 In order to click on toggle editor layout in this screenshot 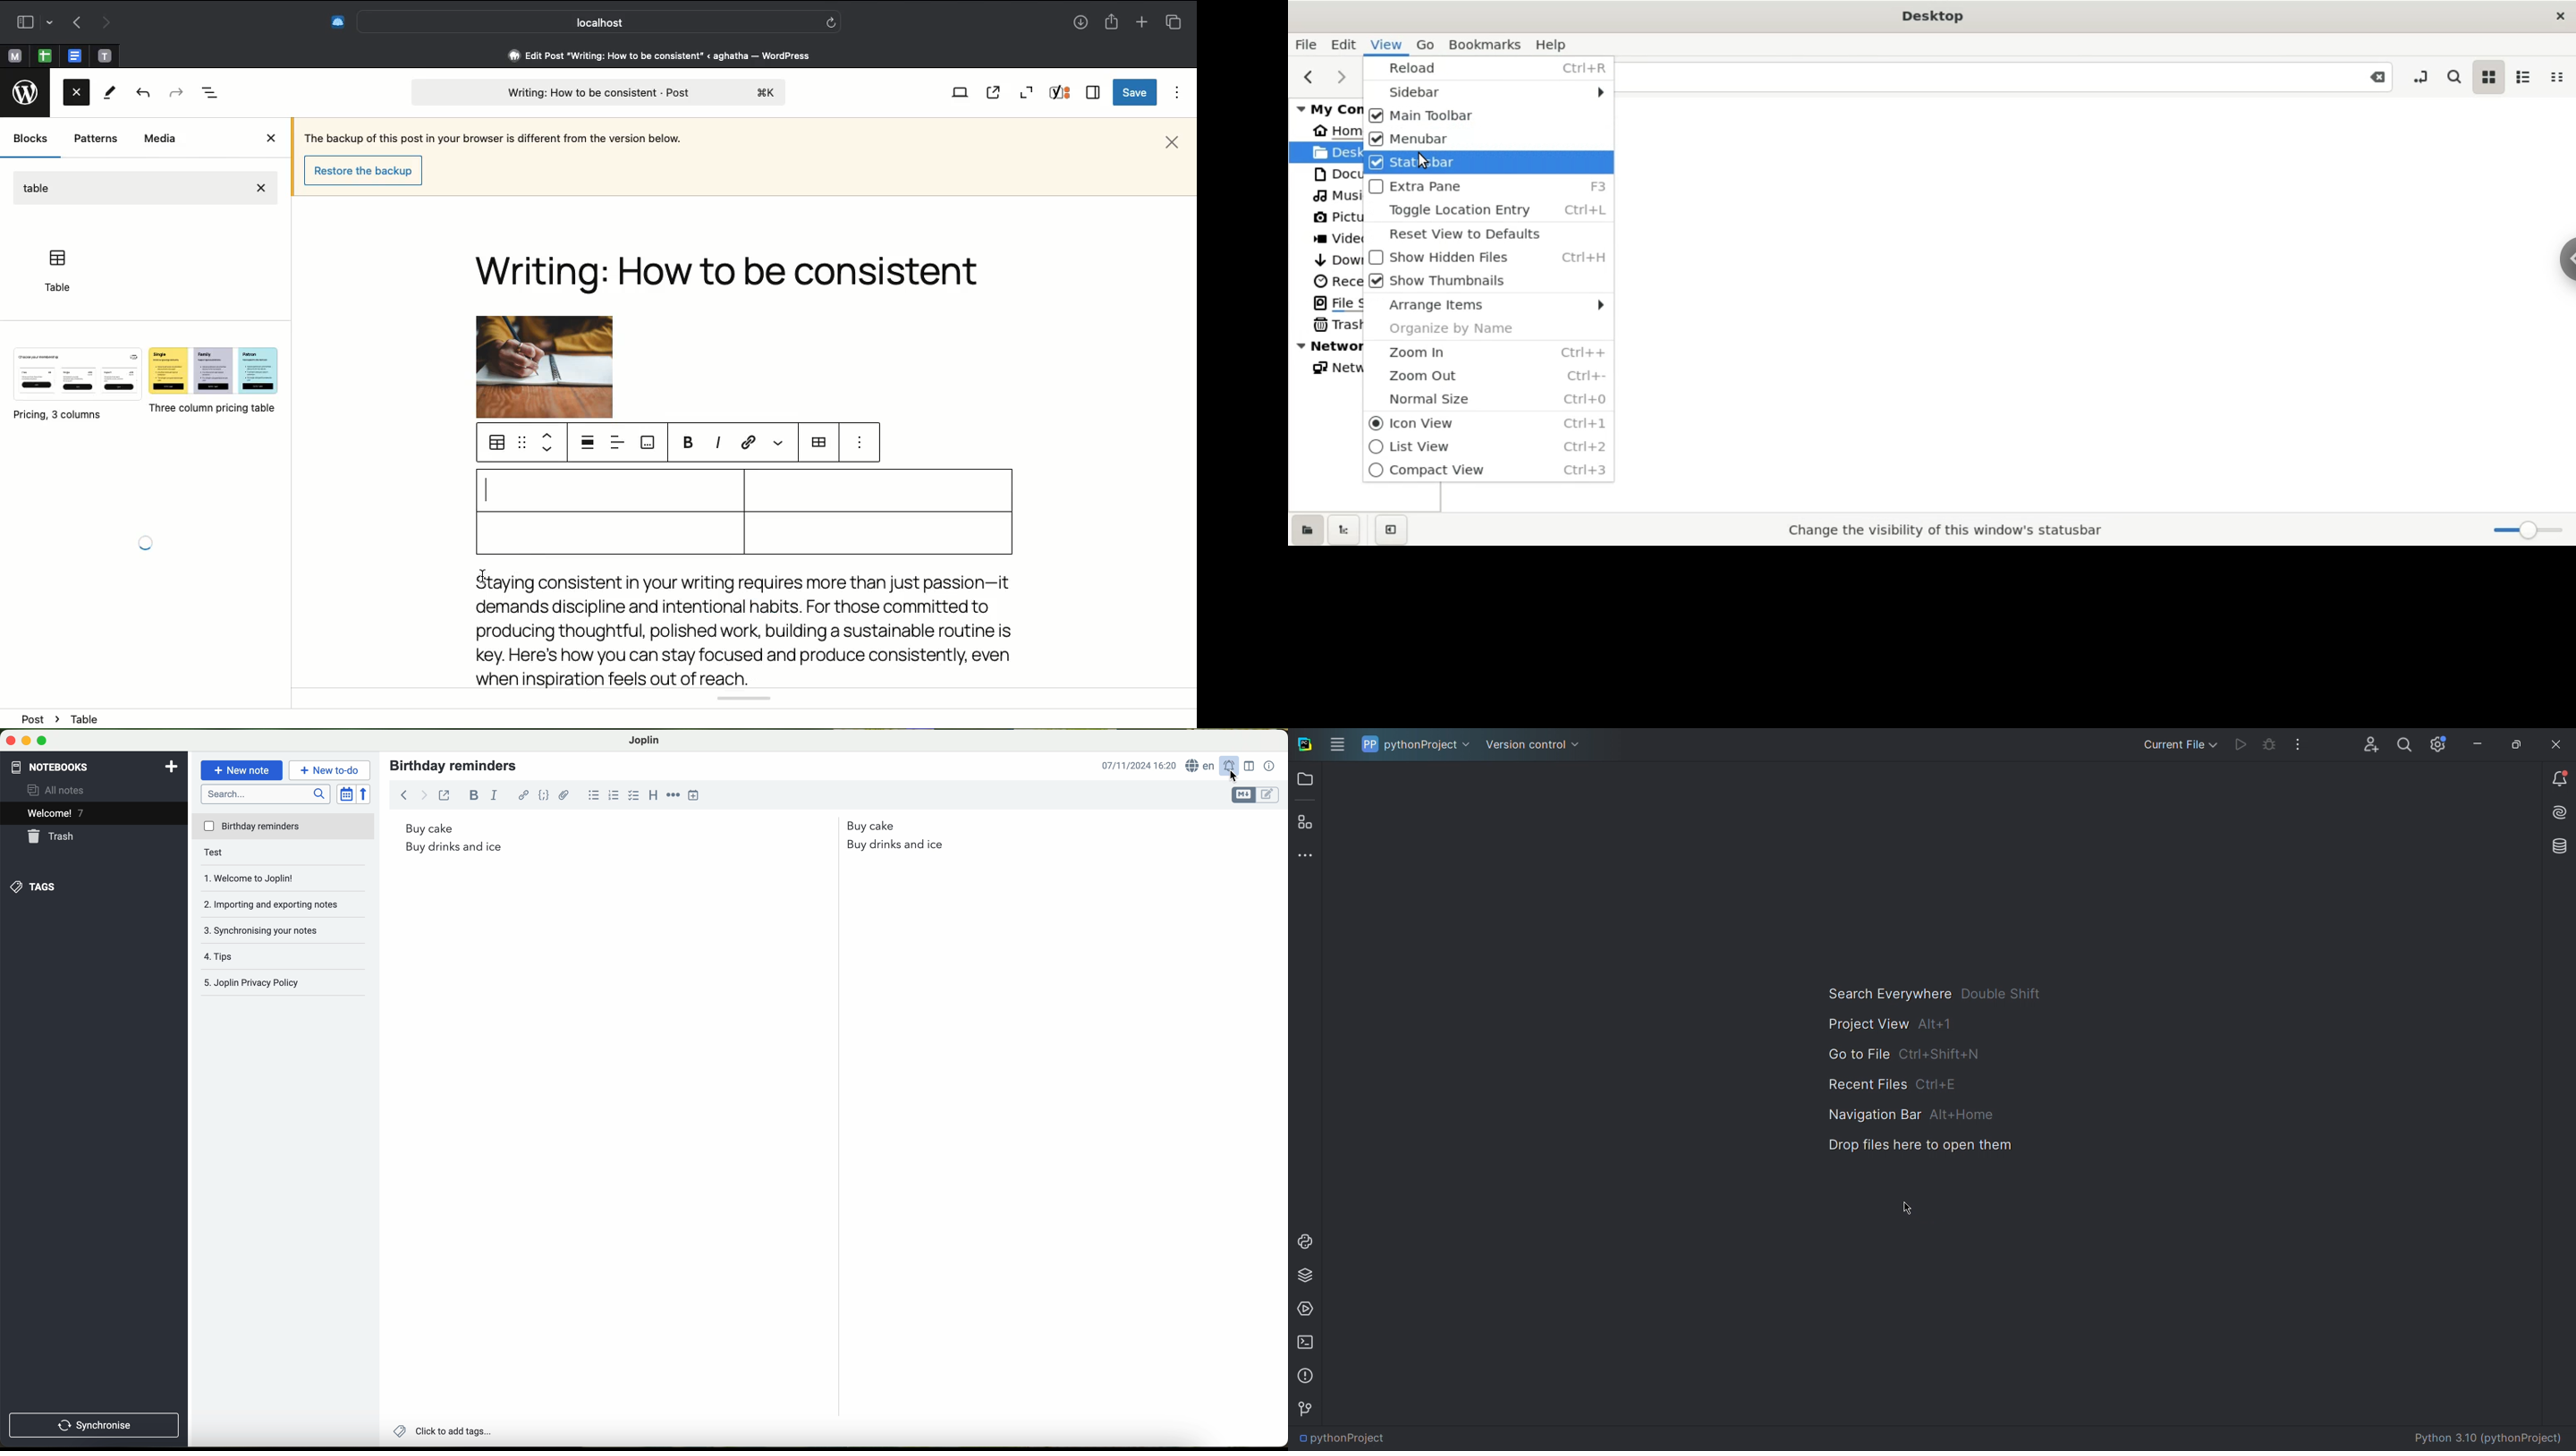, I will do `click(1246, 765)`.